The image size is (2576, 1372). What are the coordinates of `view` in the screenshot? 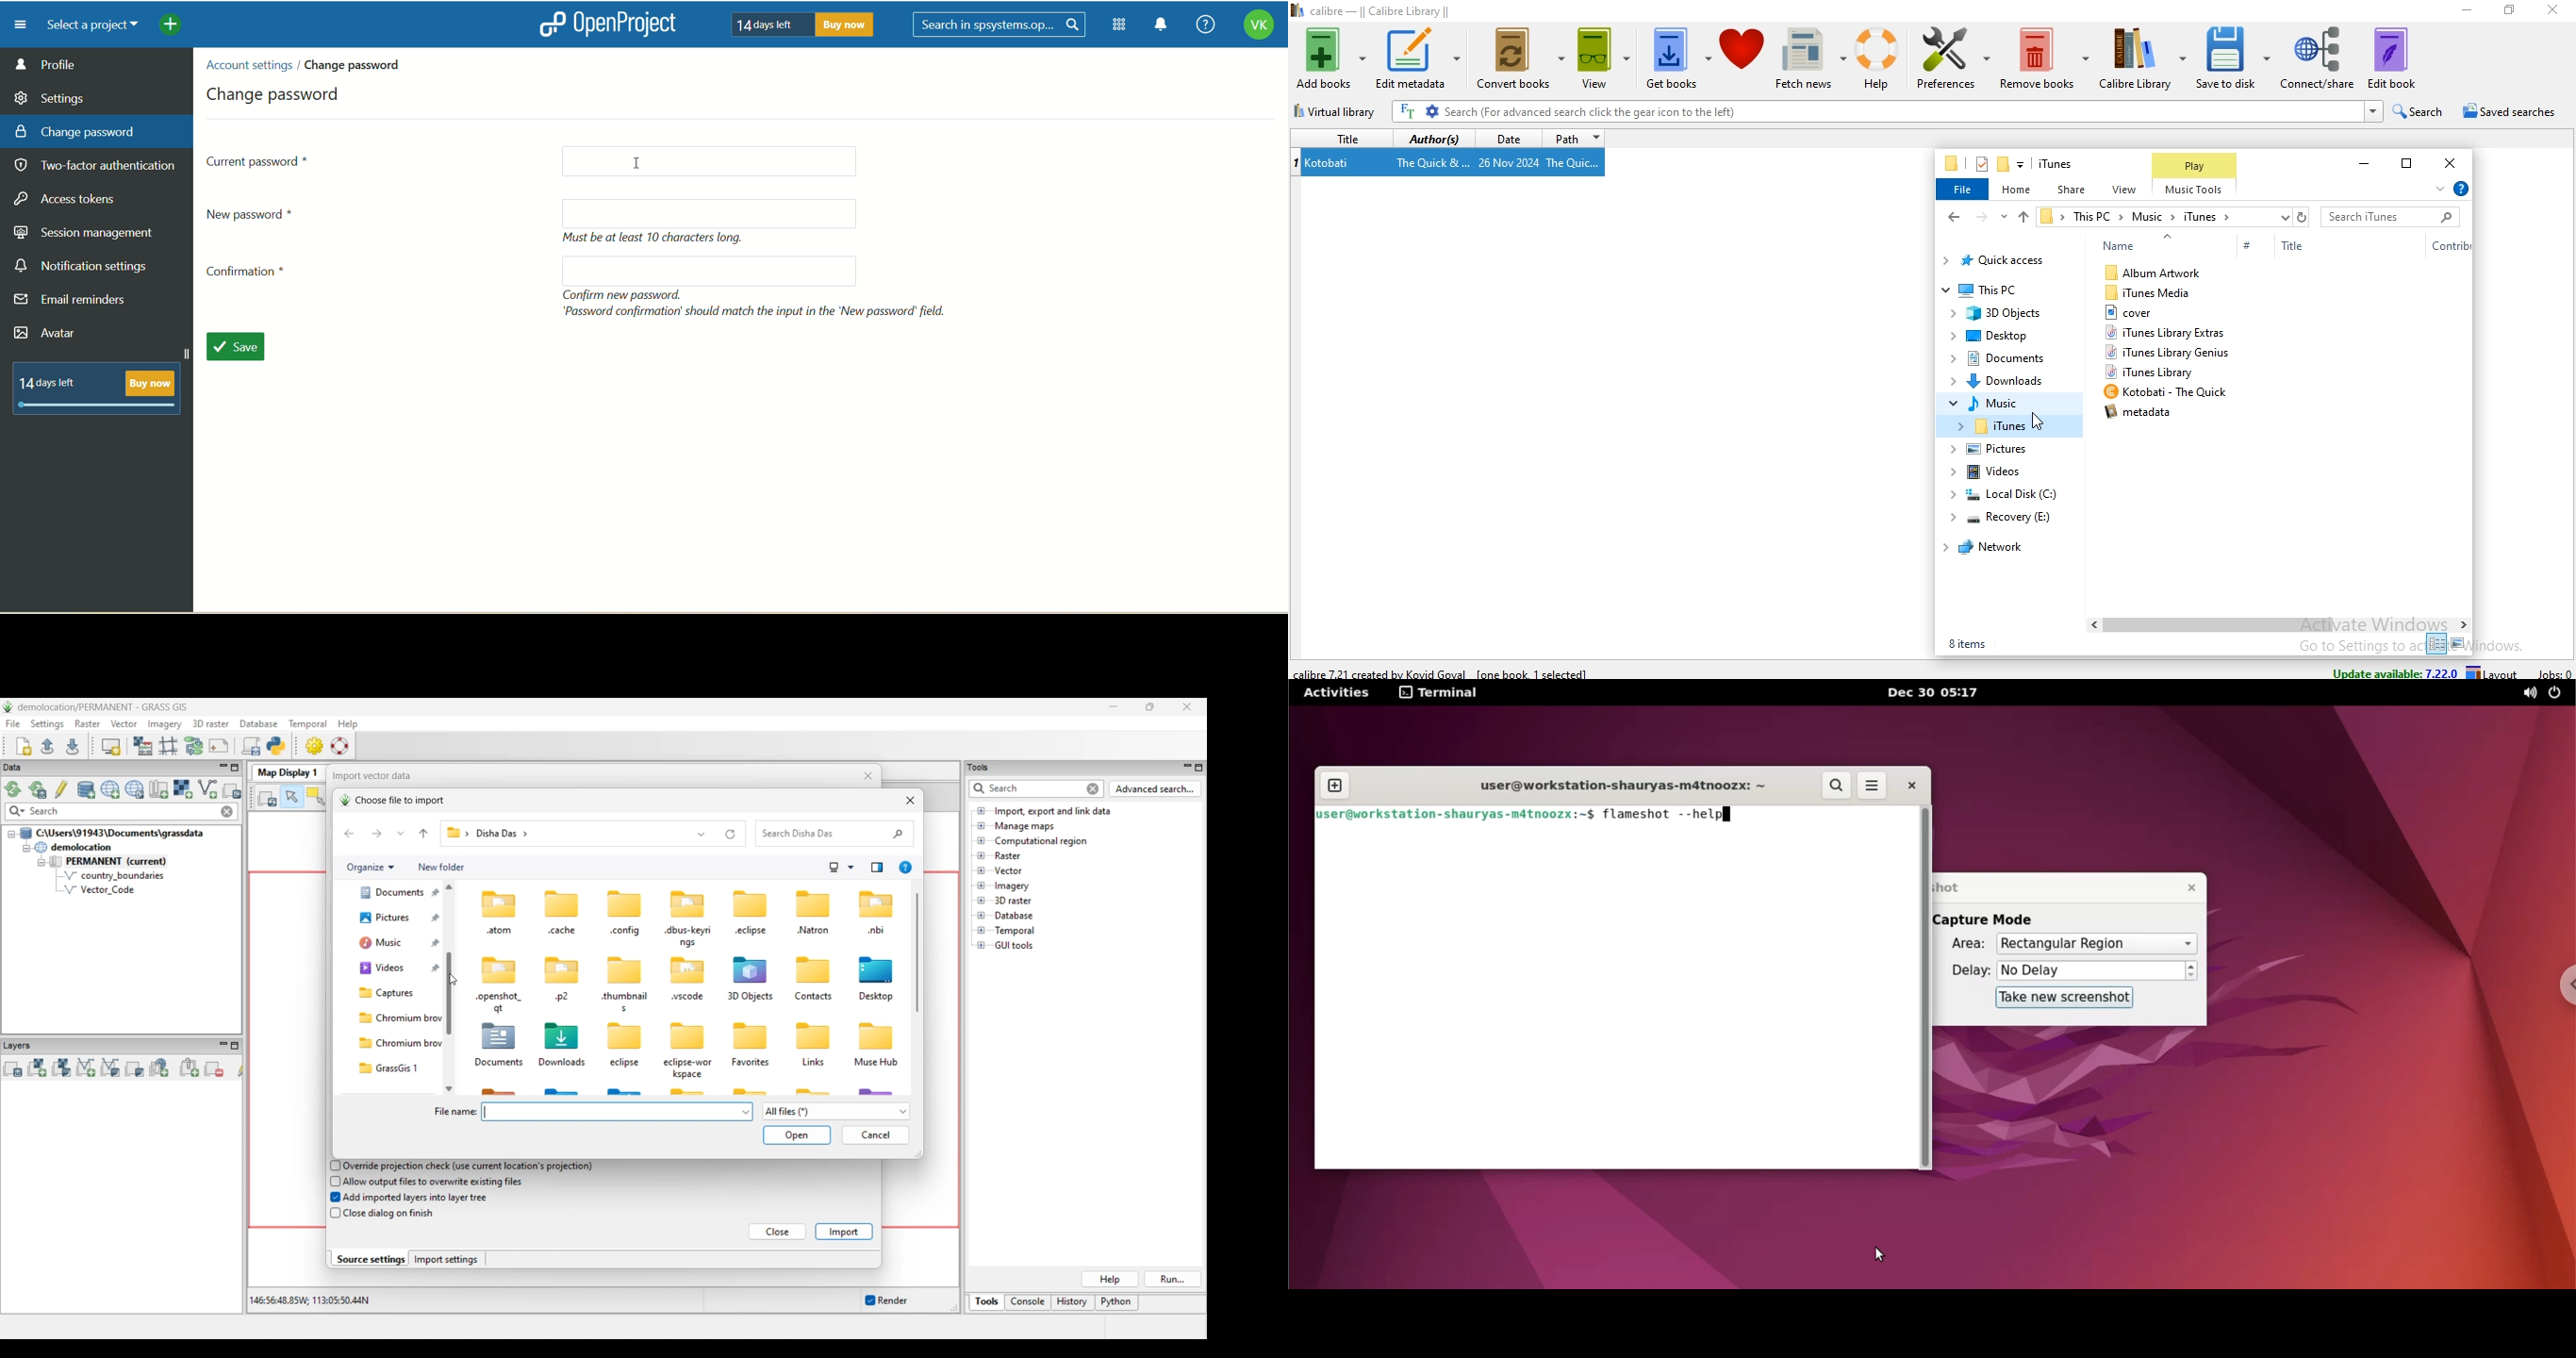 It's located at (2127, 190).